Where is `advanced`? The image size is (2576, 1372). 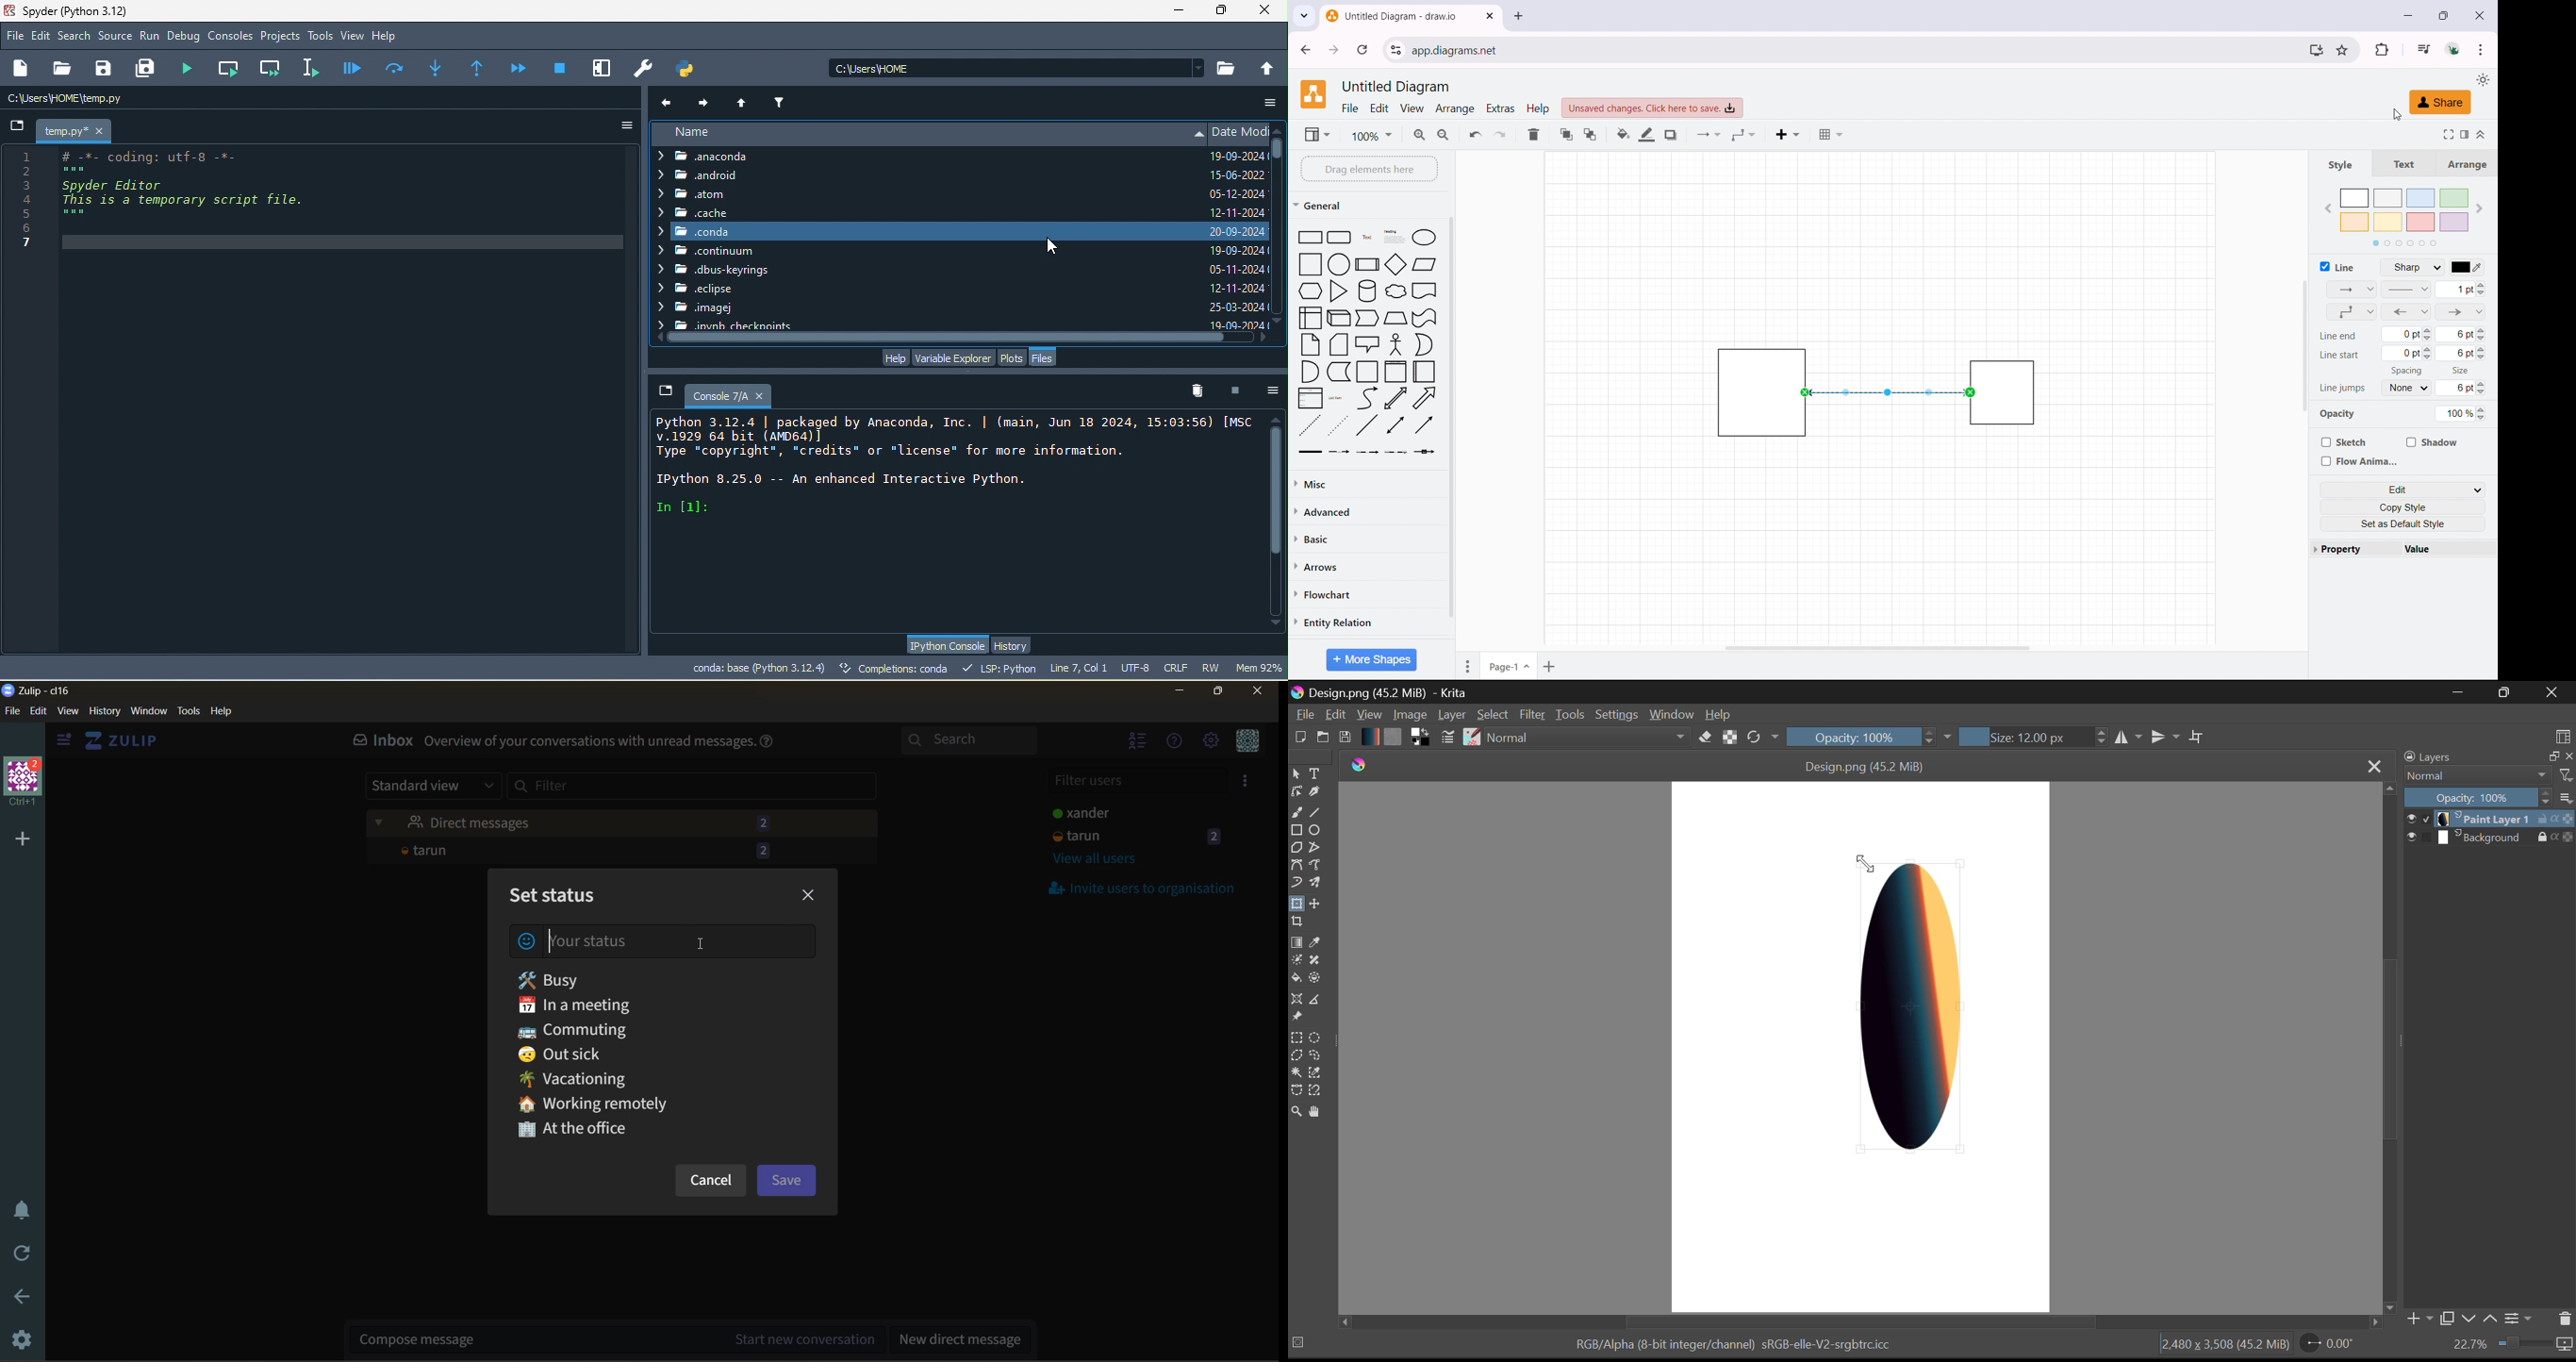
advanced is located at coordinates (1368, 511).